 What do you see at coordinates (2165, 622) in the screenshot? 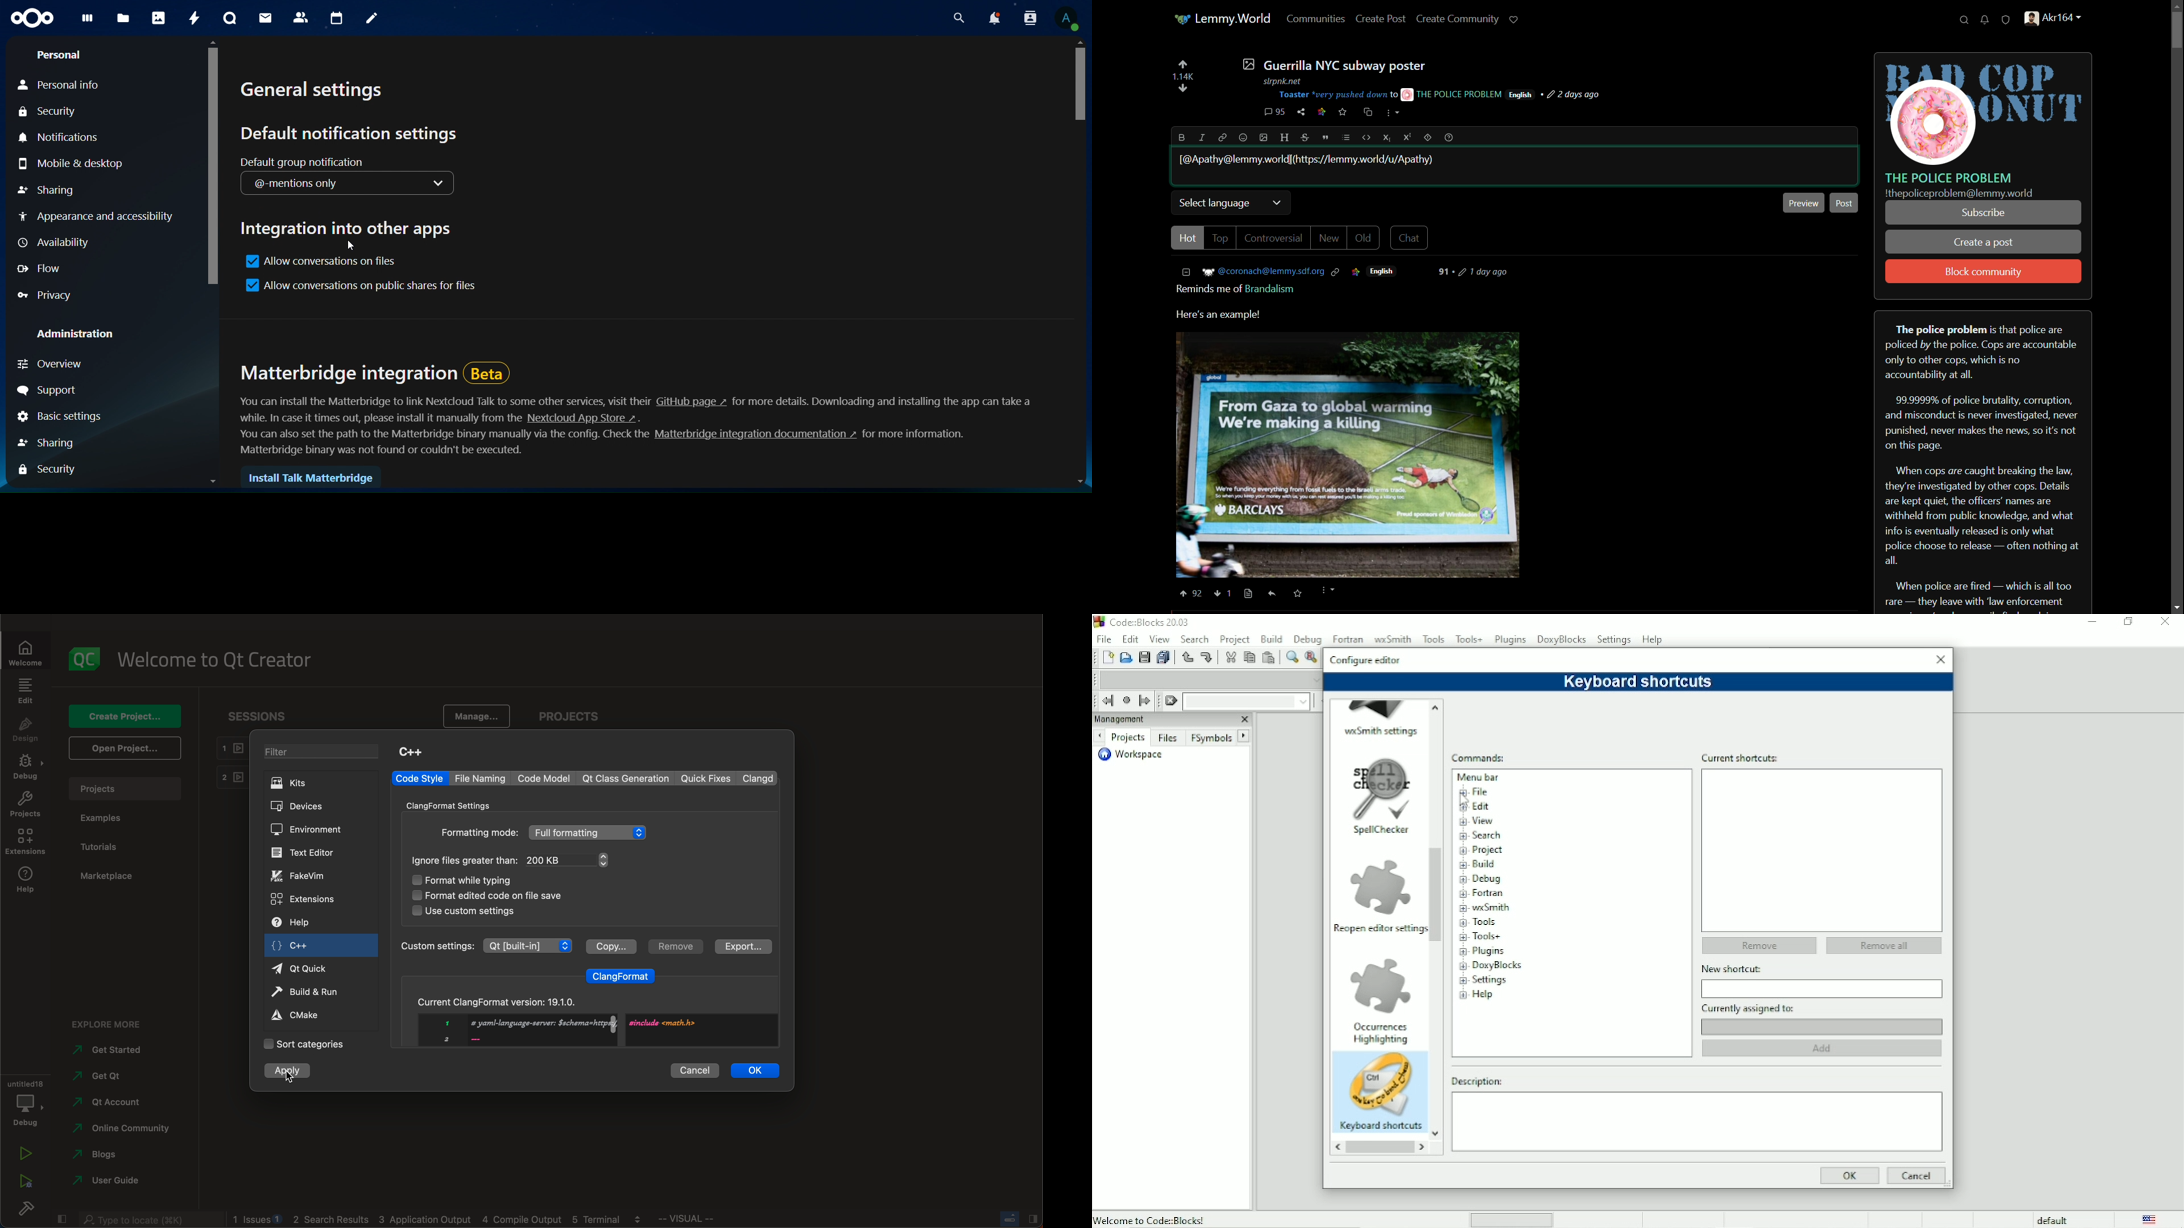
I see `Close` at bounding box center [2165, 622].